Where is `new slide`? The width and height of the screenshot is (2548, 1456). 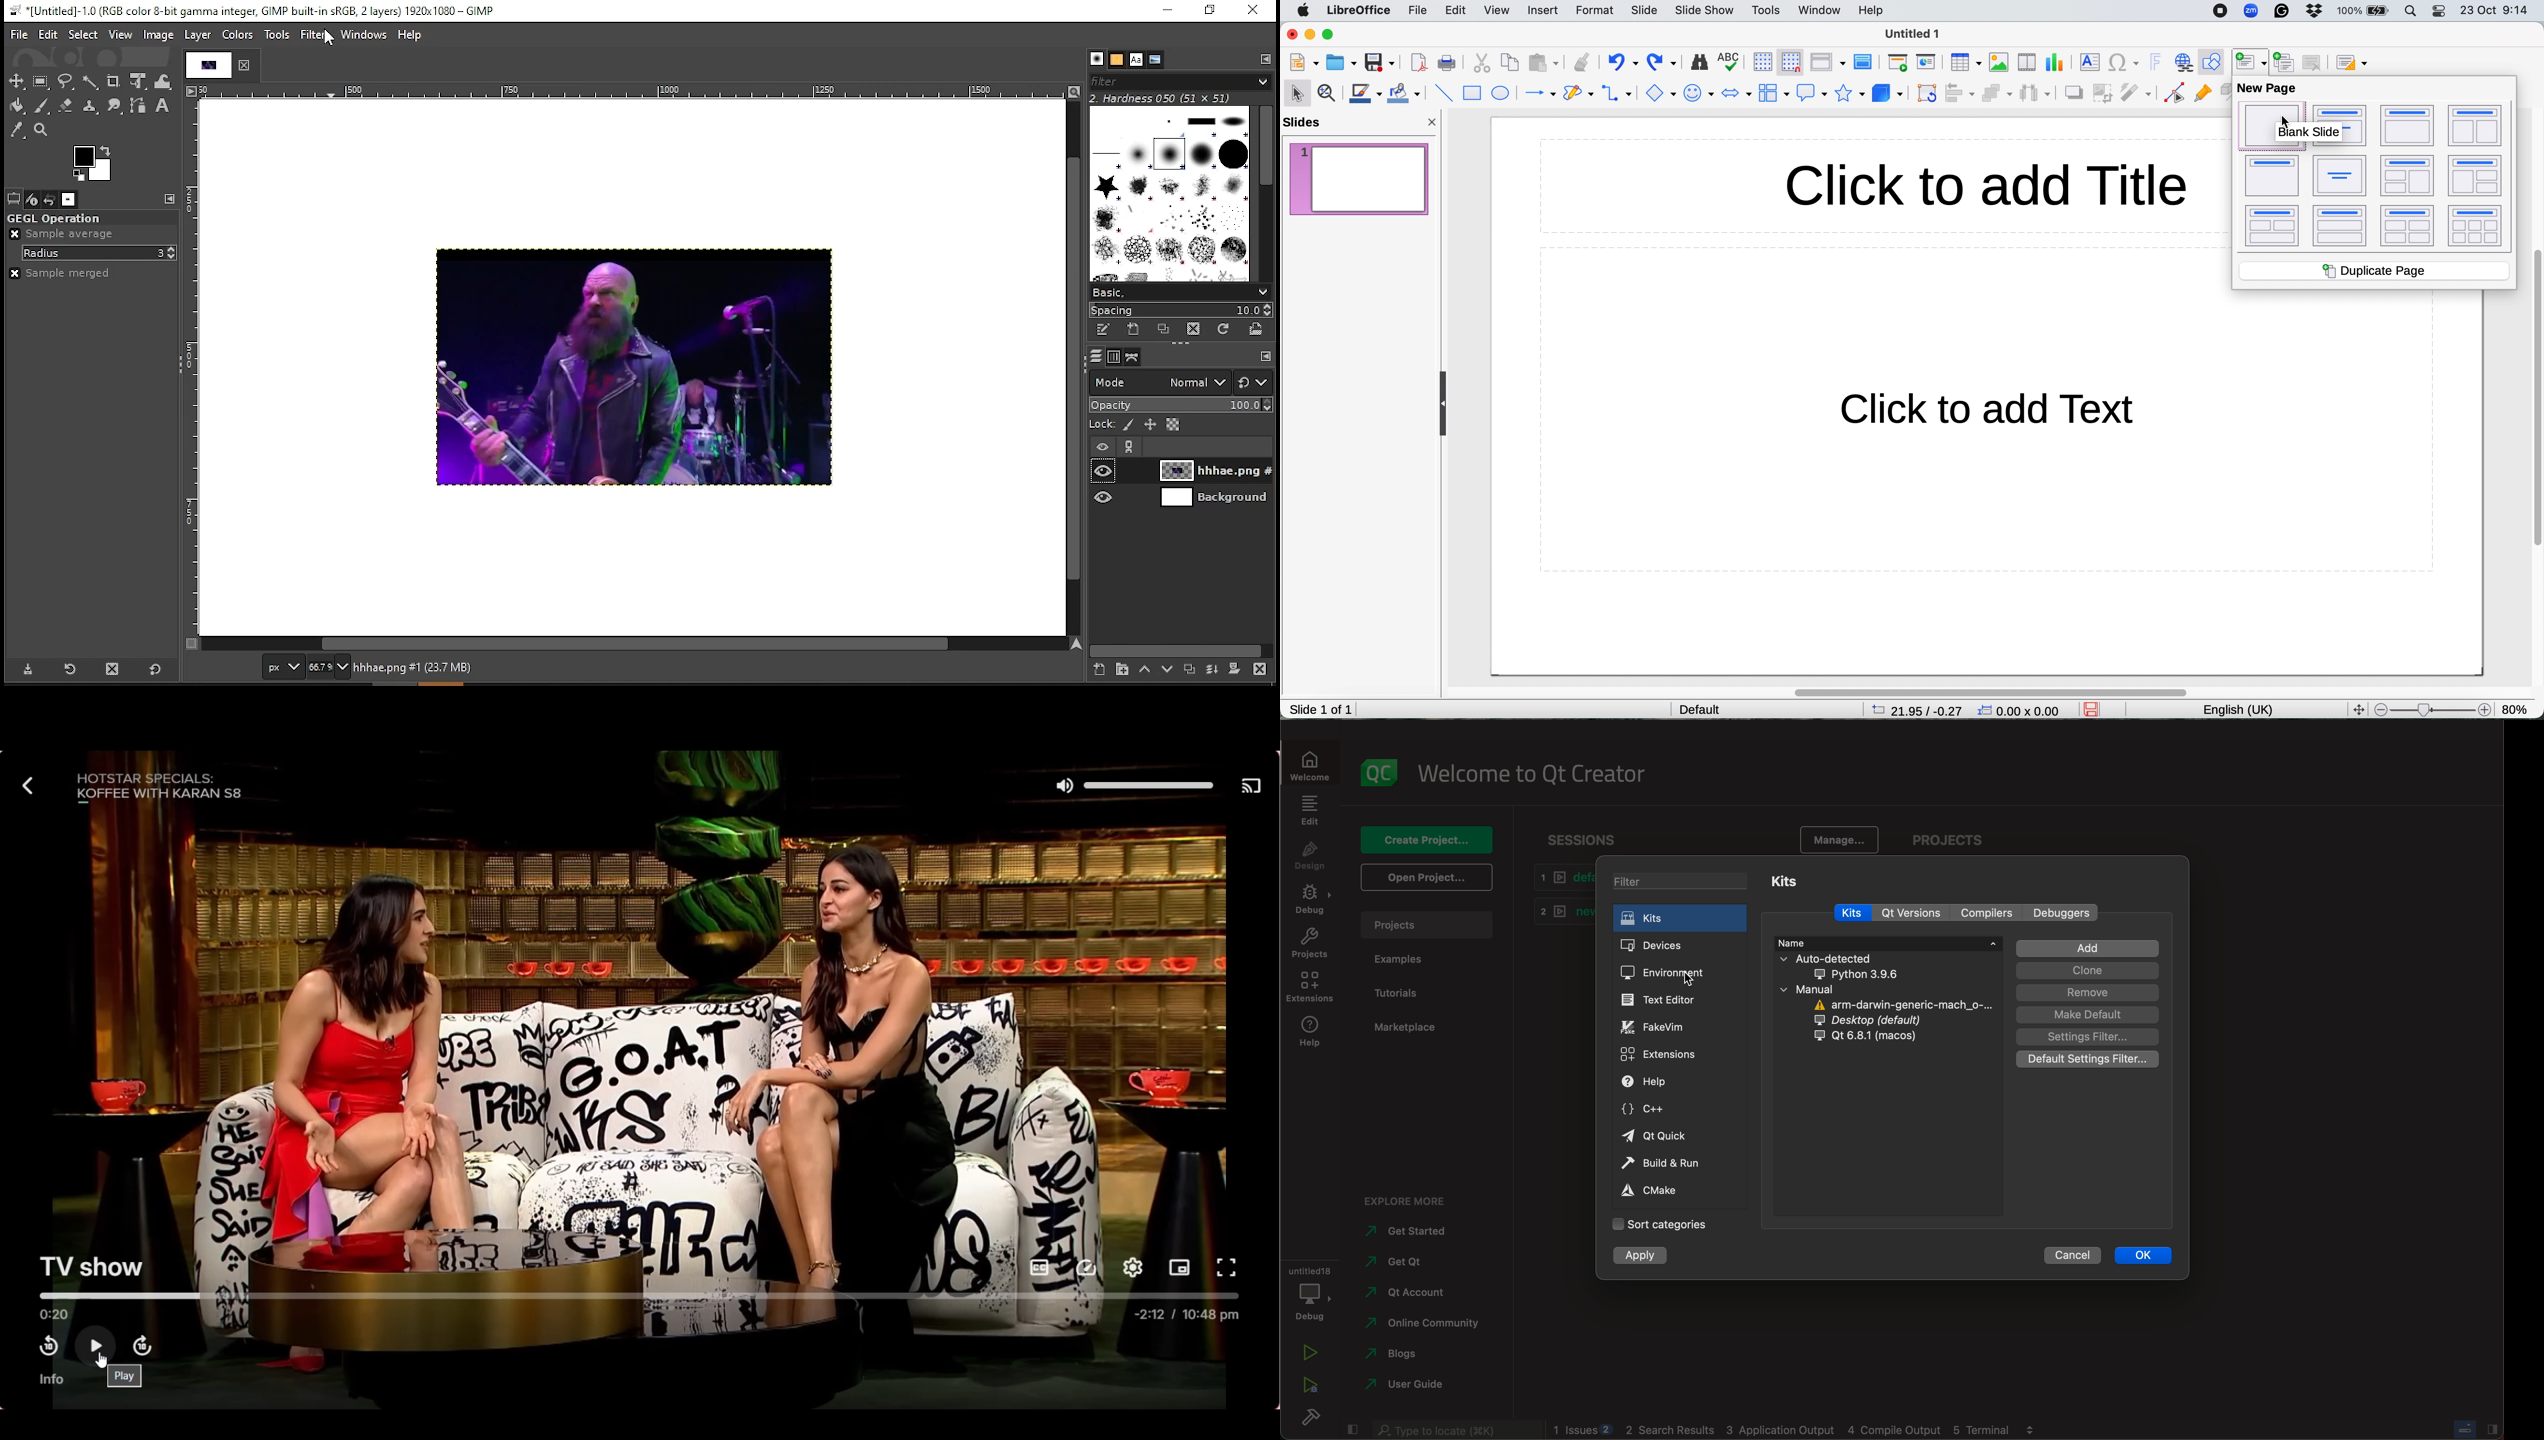
new slide is located at coordinates (2249, 60).